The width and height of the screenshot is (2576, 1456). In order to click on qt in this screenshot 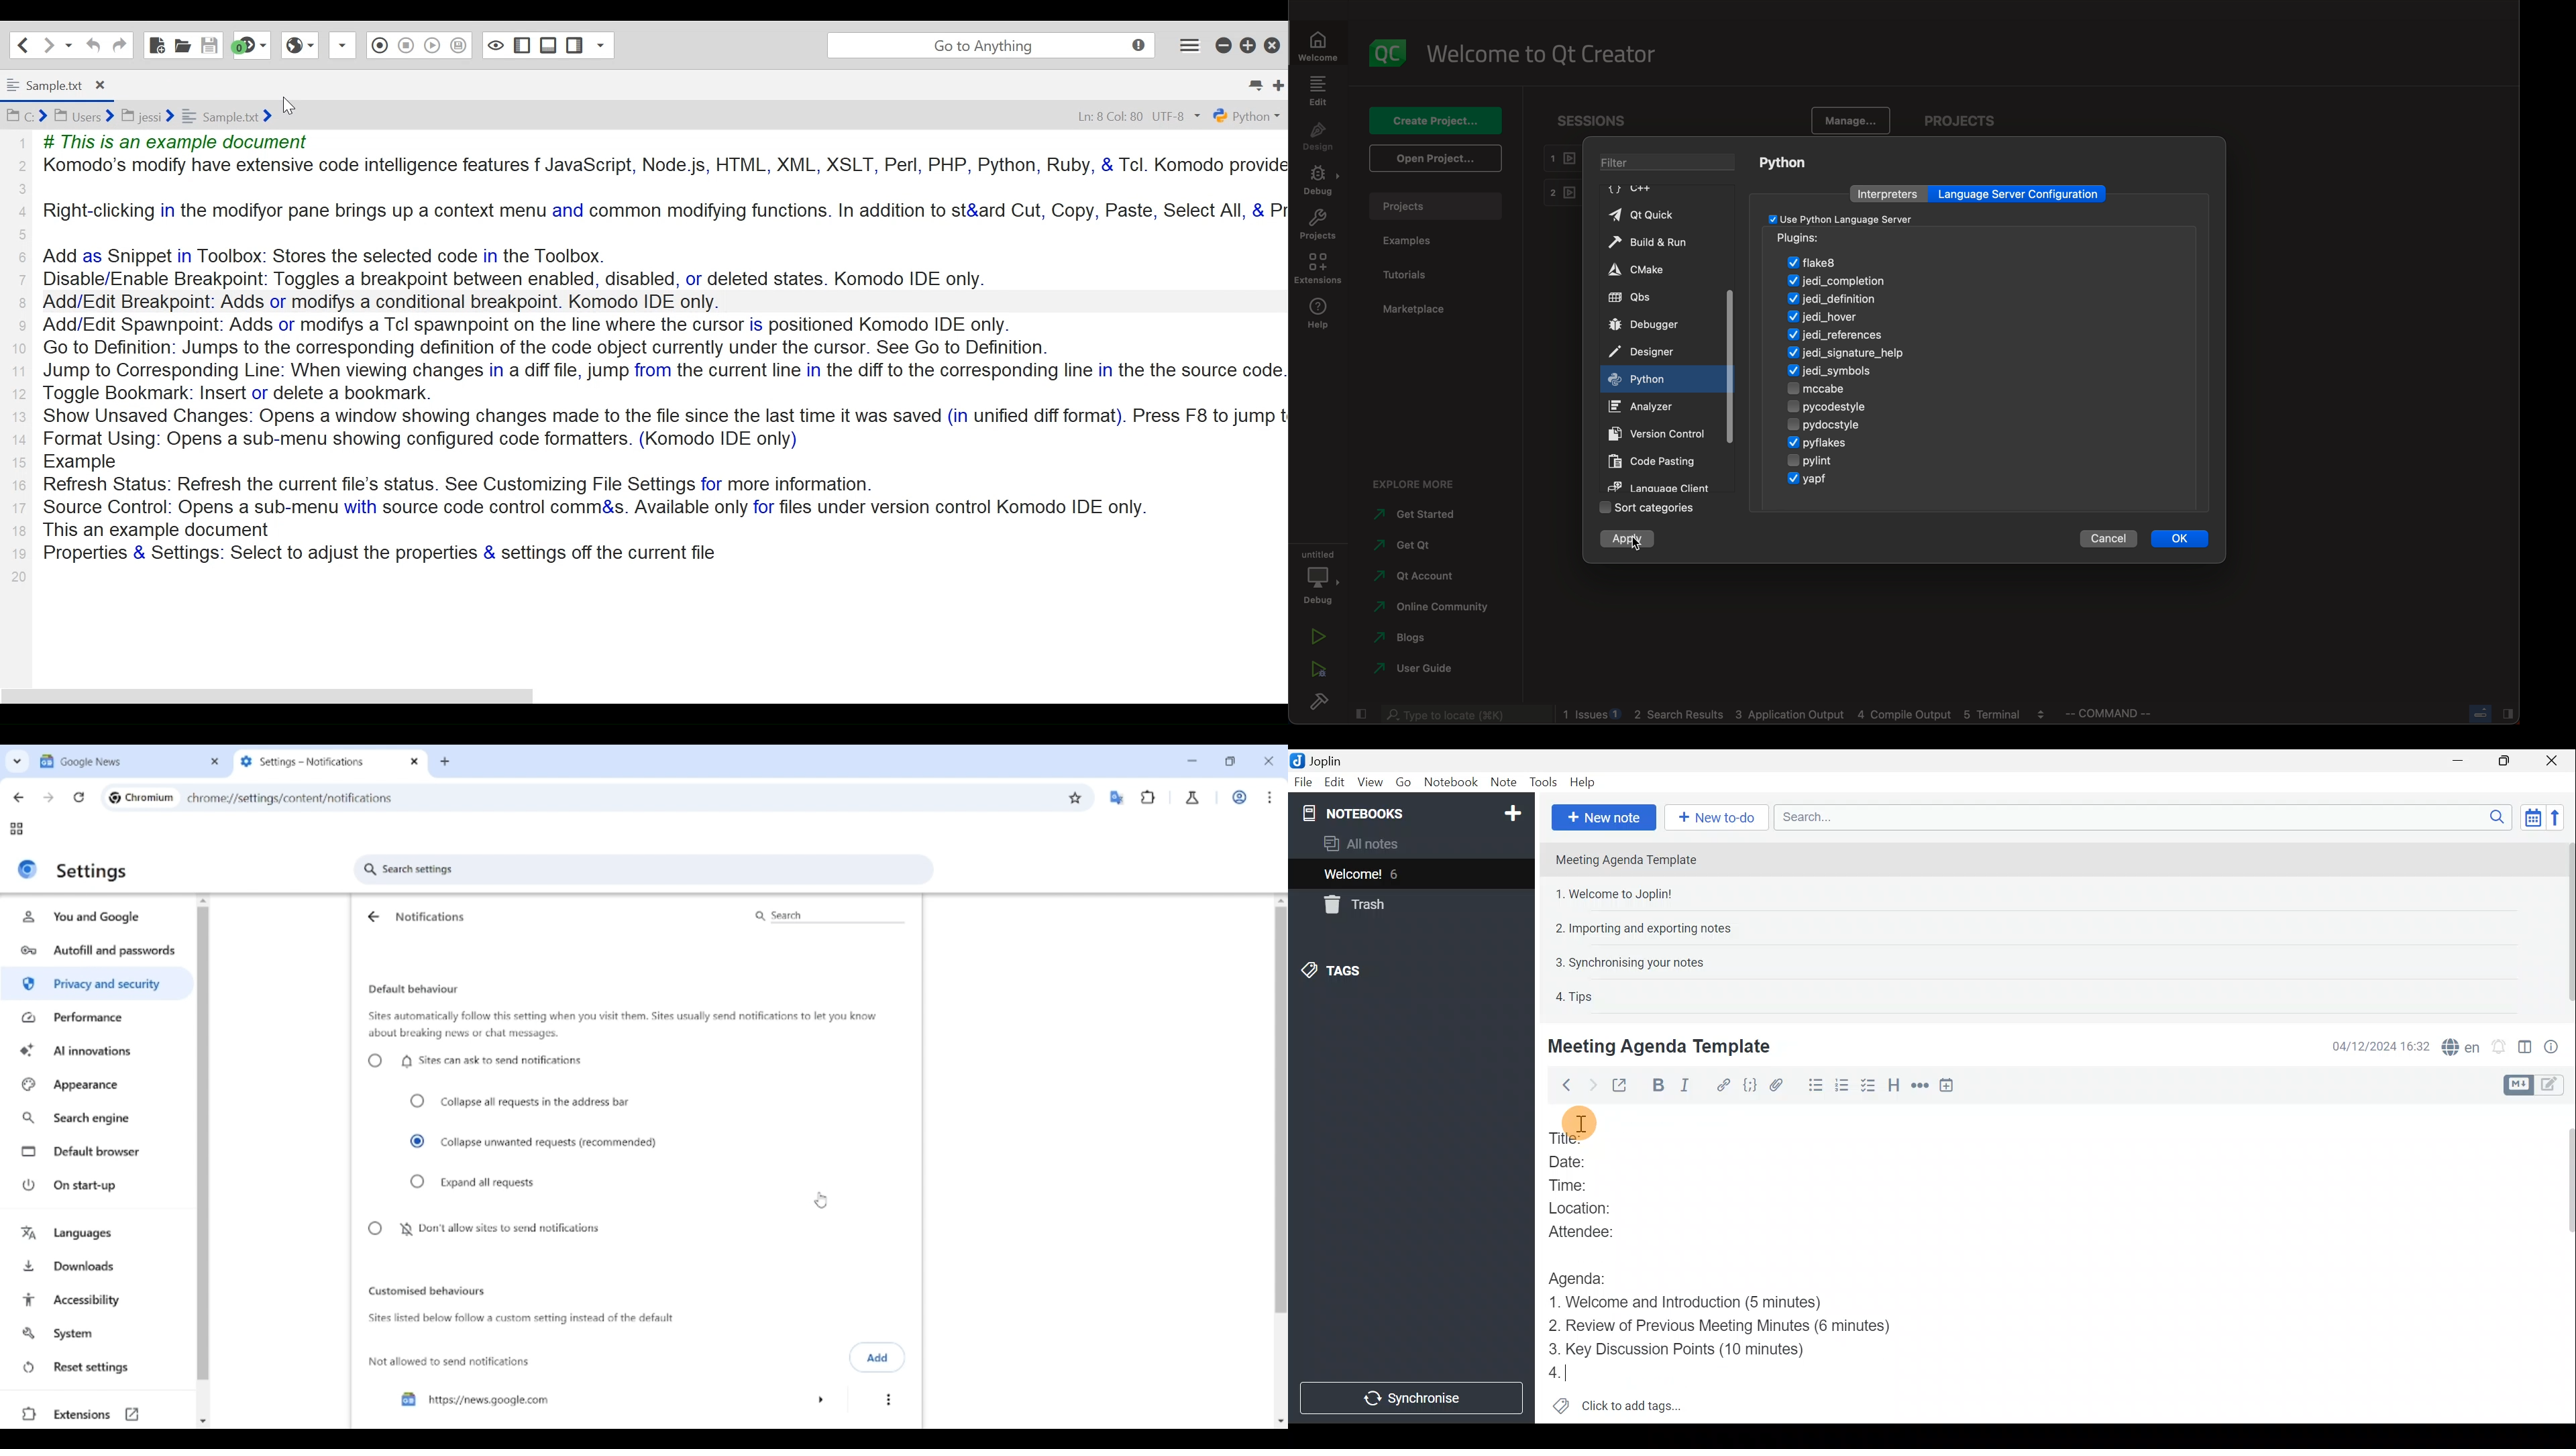, I will do `click(1413, 544)`.